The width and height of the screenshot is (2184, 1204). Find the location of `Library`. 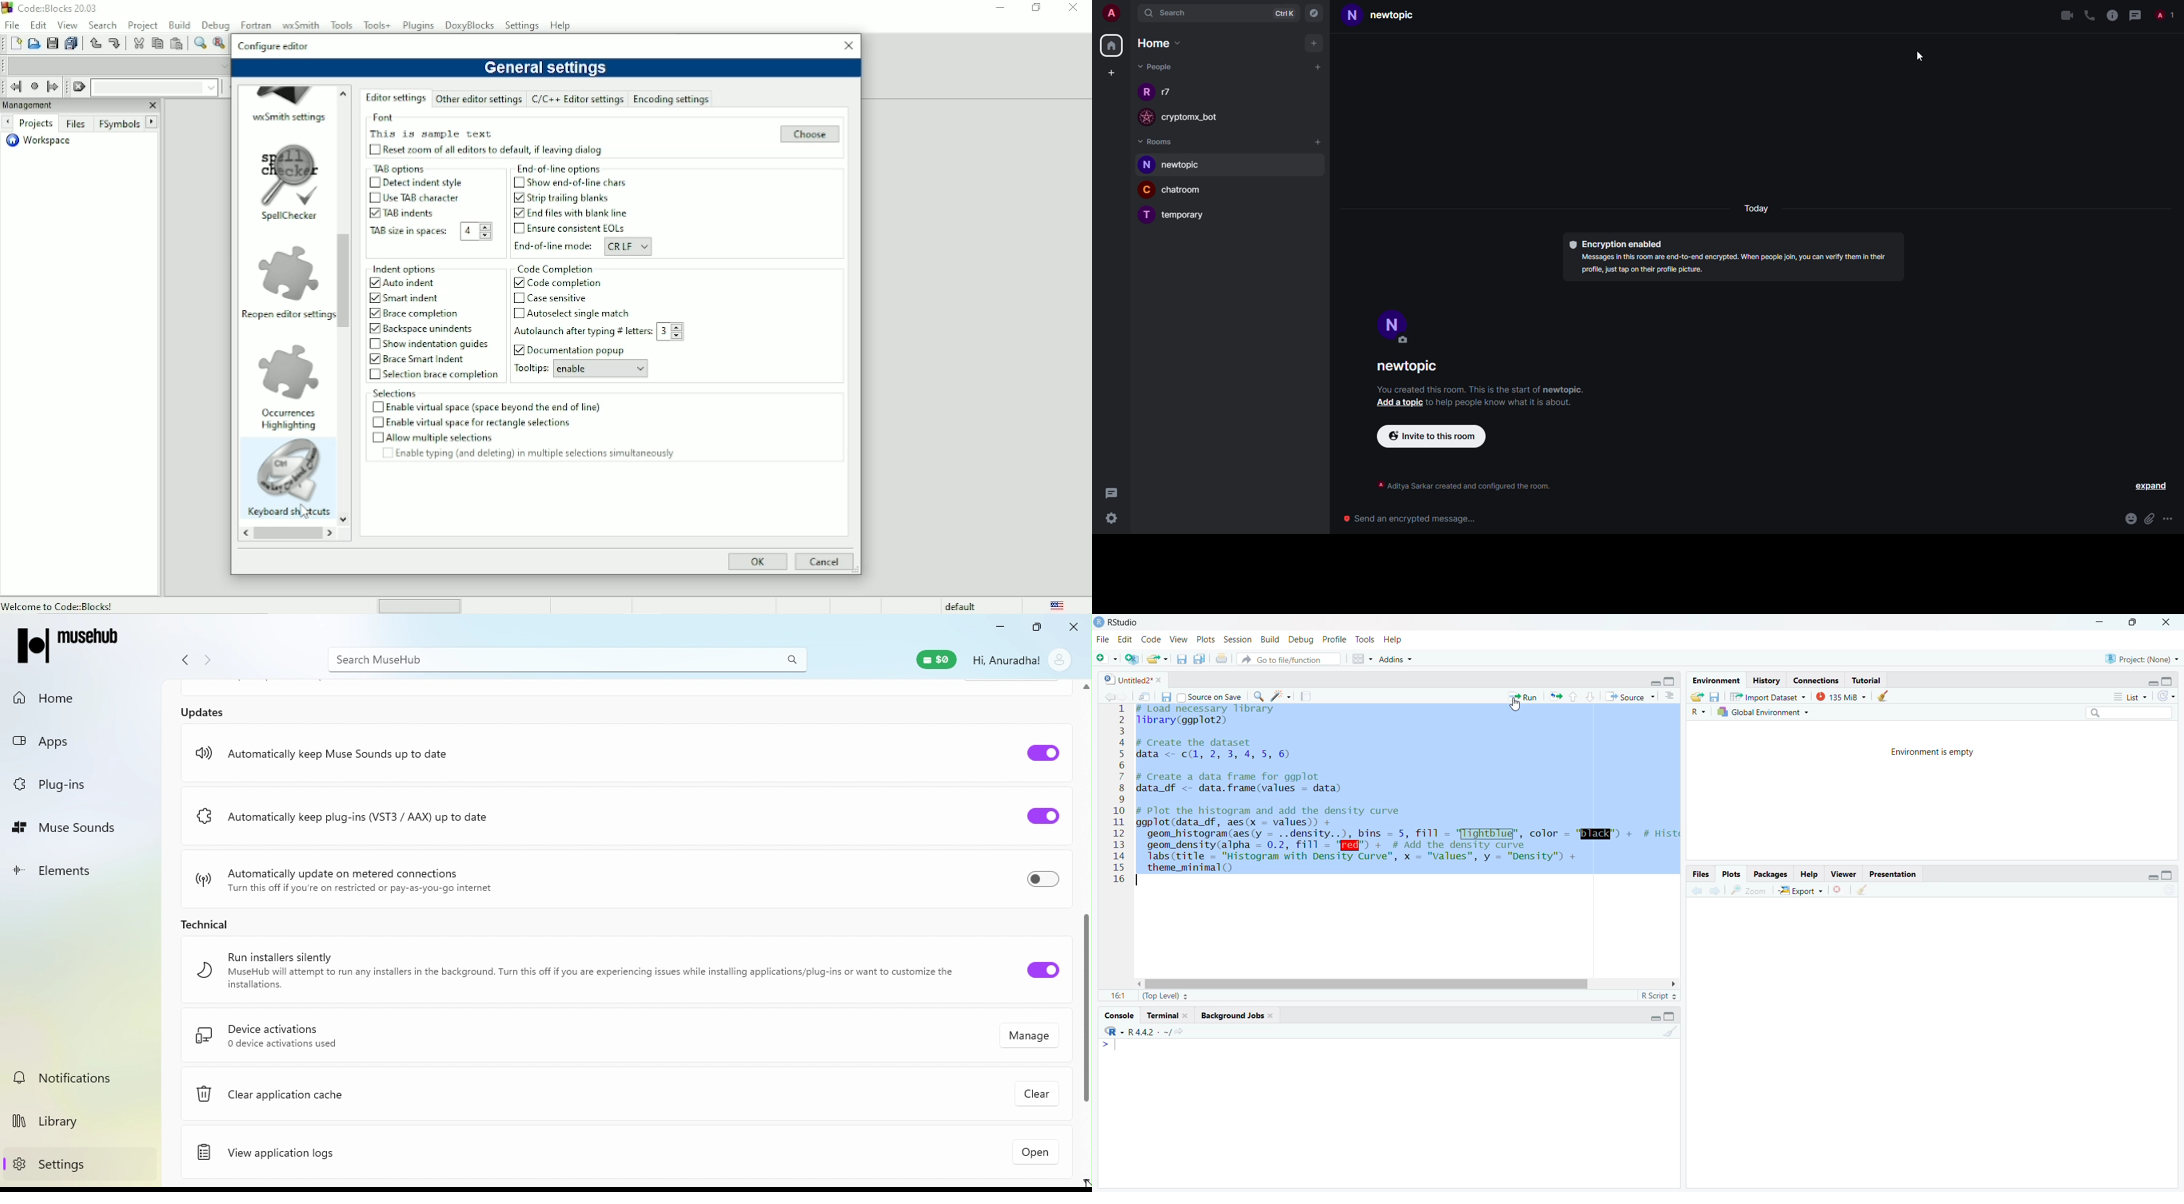

Library is located at coordinates (83, 1120).